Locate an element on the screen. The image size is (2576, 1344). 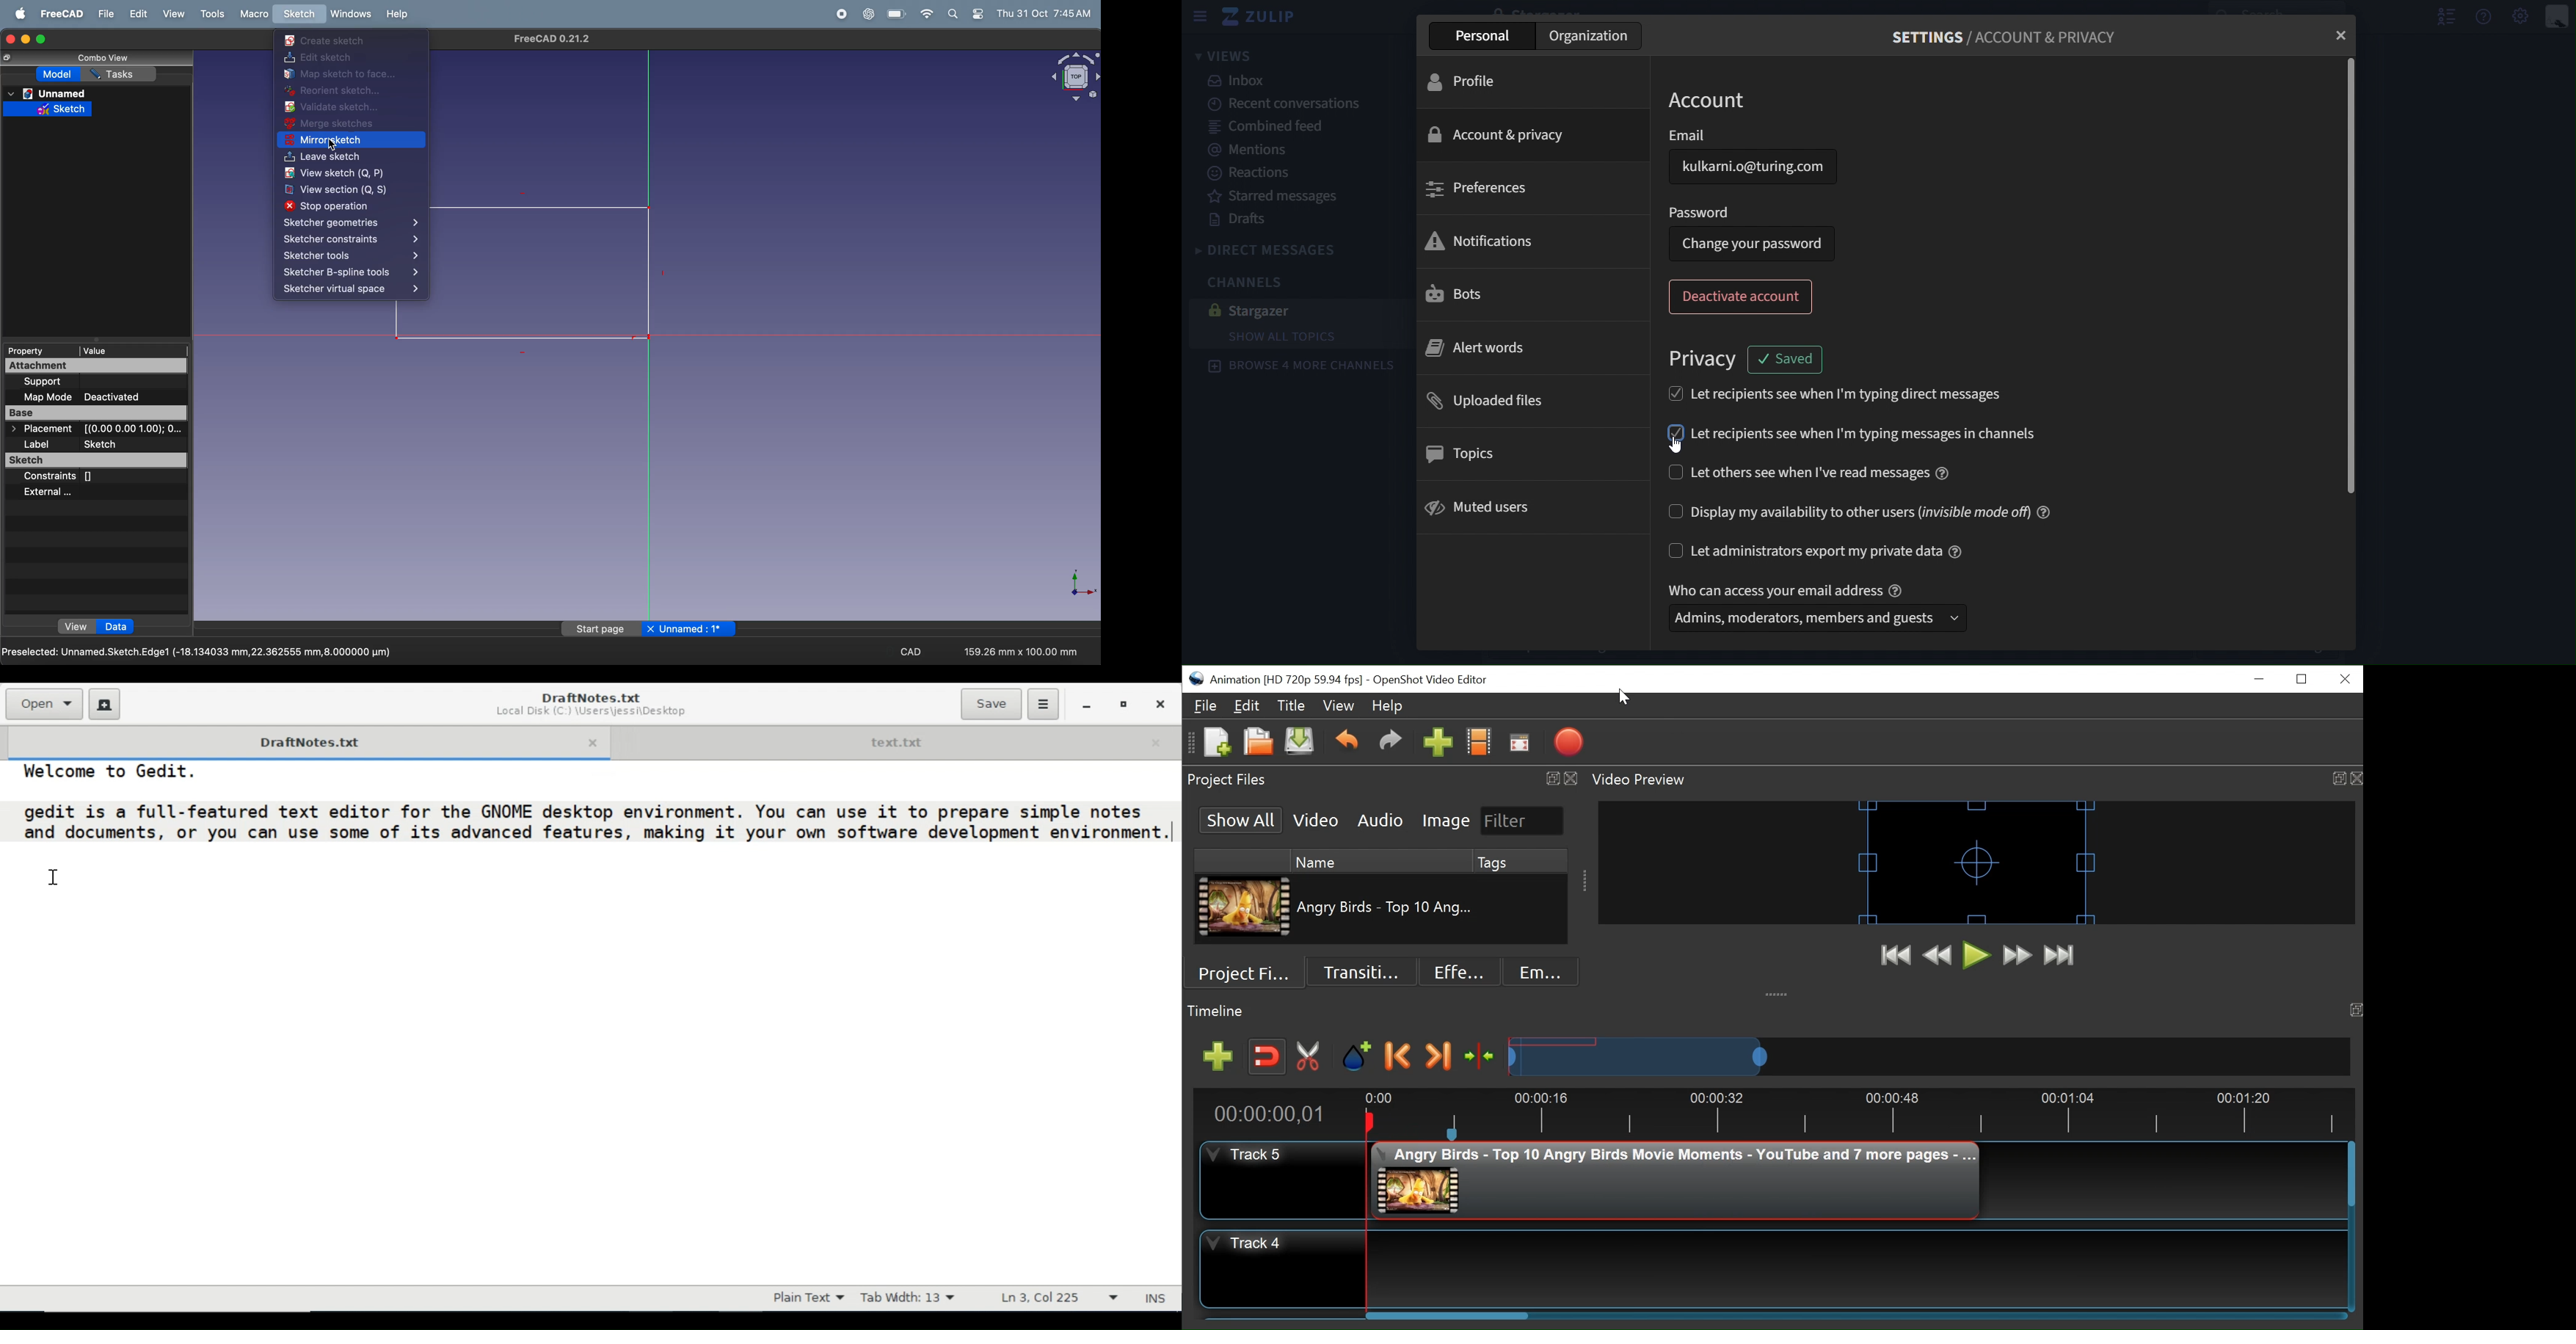
Close is located at coordinates (2344, 678).